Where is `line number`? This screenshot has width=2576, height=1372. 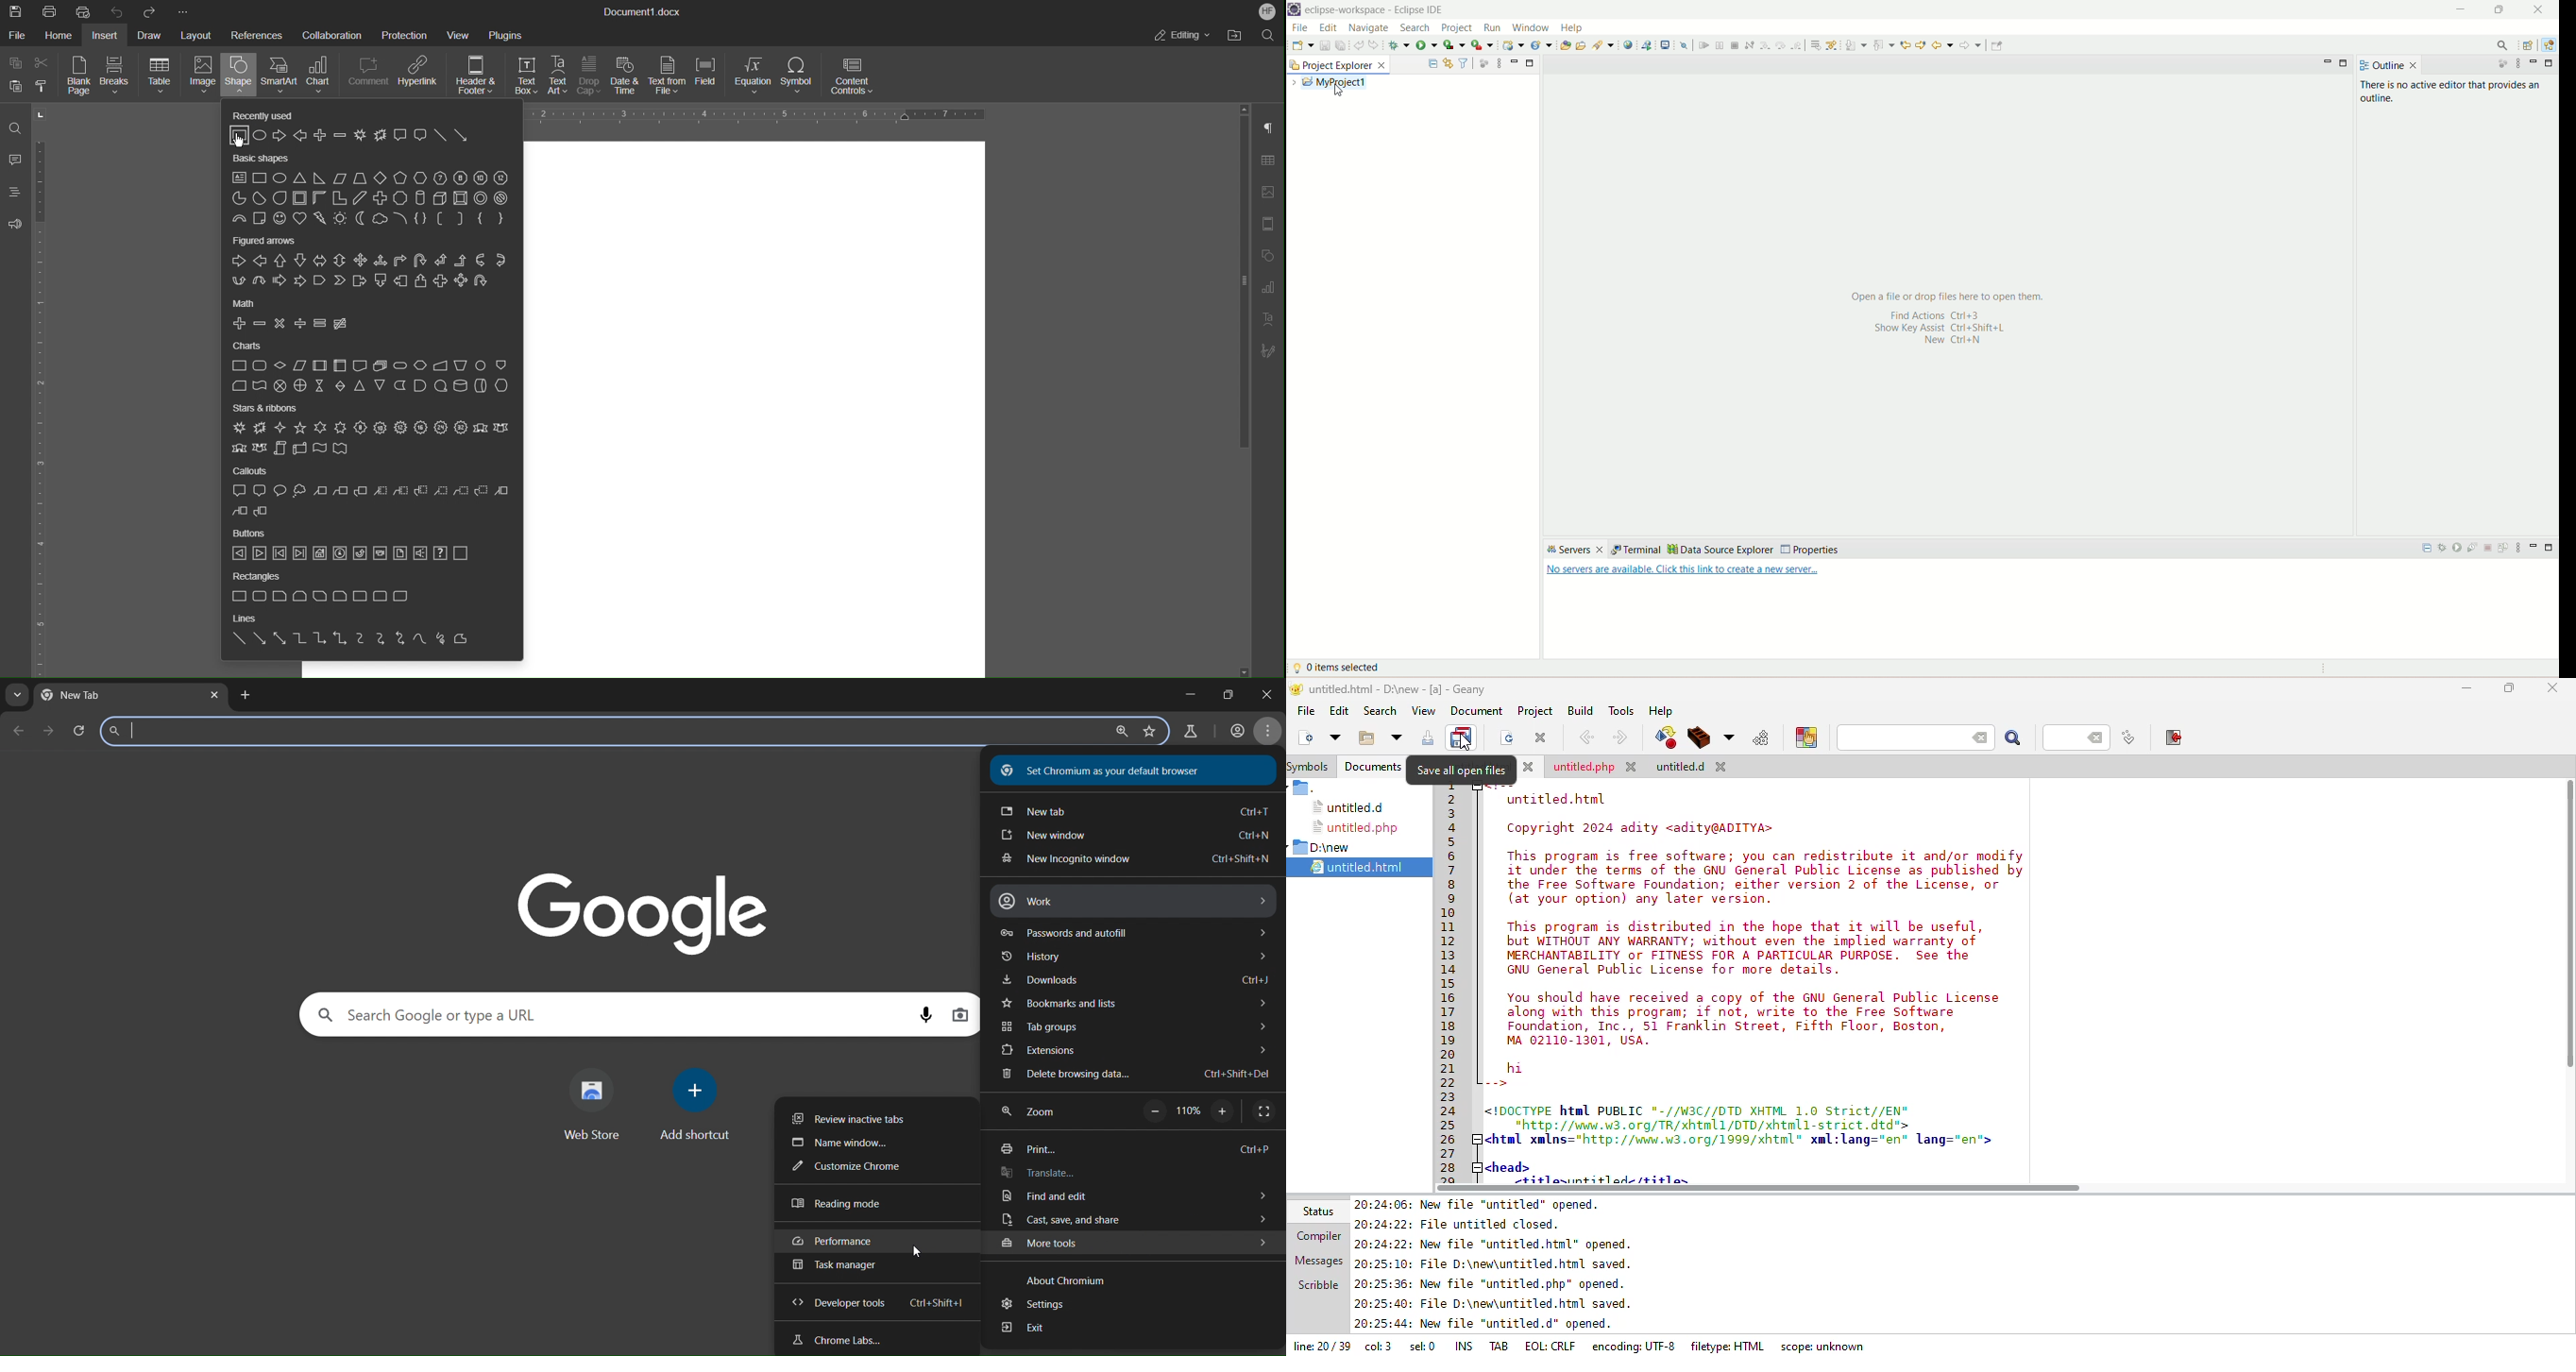
line number is located at coordinates (1454, 991).